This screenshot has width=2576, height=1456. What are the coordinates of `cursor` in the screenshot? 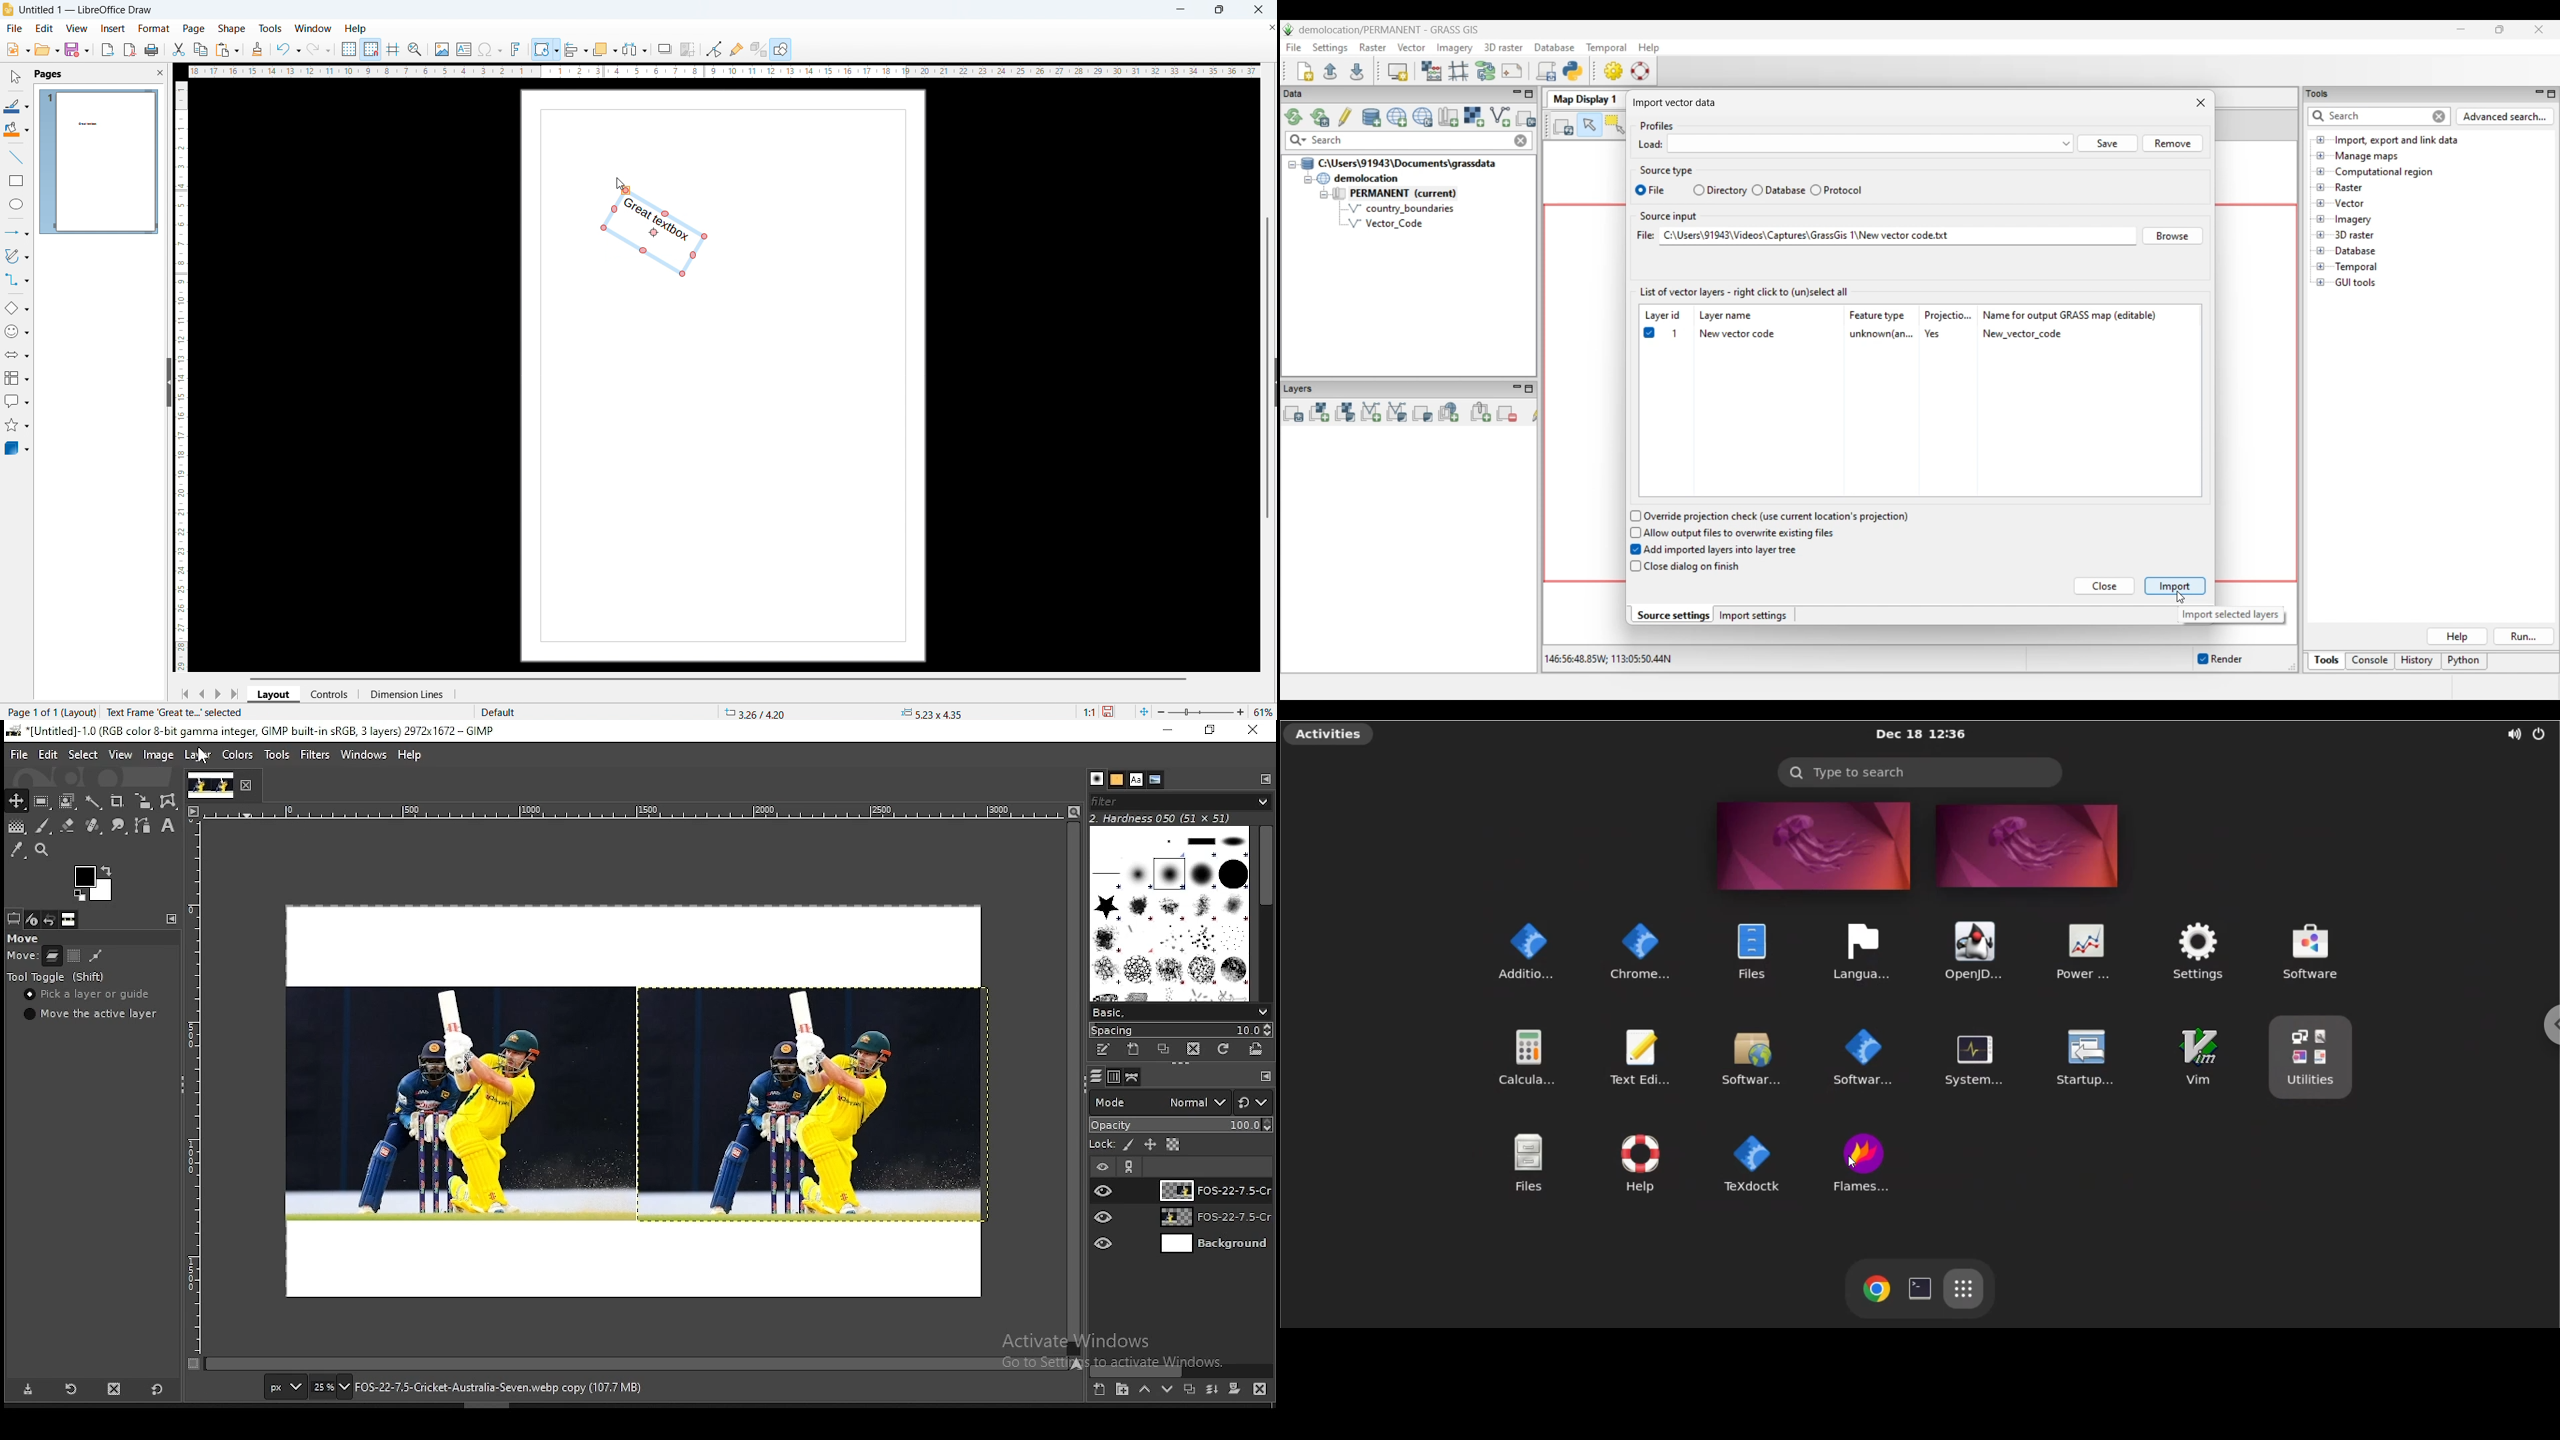 It's located at (619, 184).